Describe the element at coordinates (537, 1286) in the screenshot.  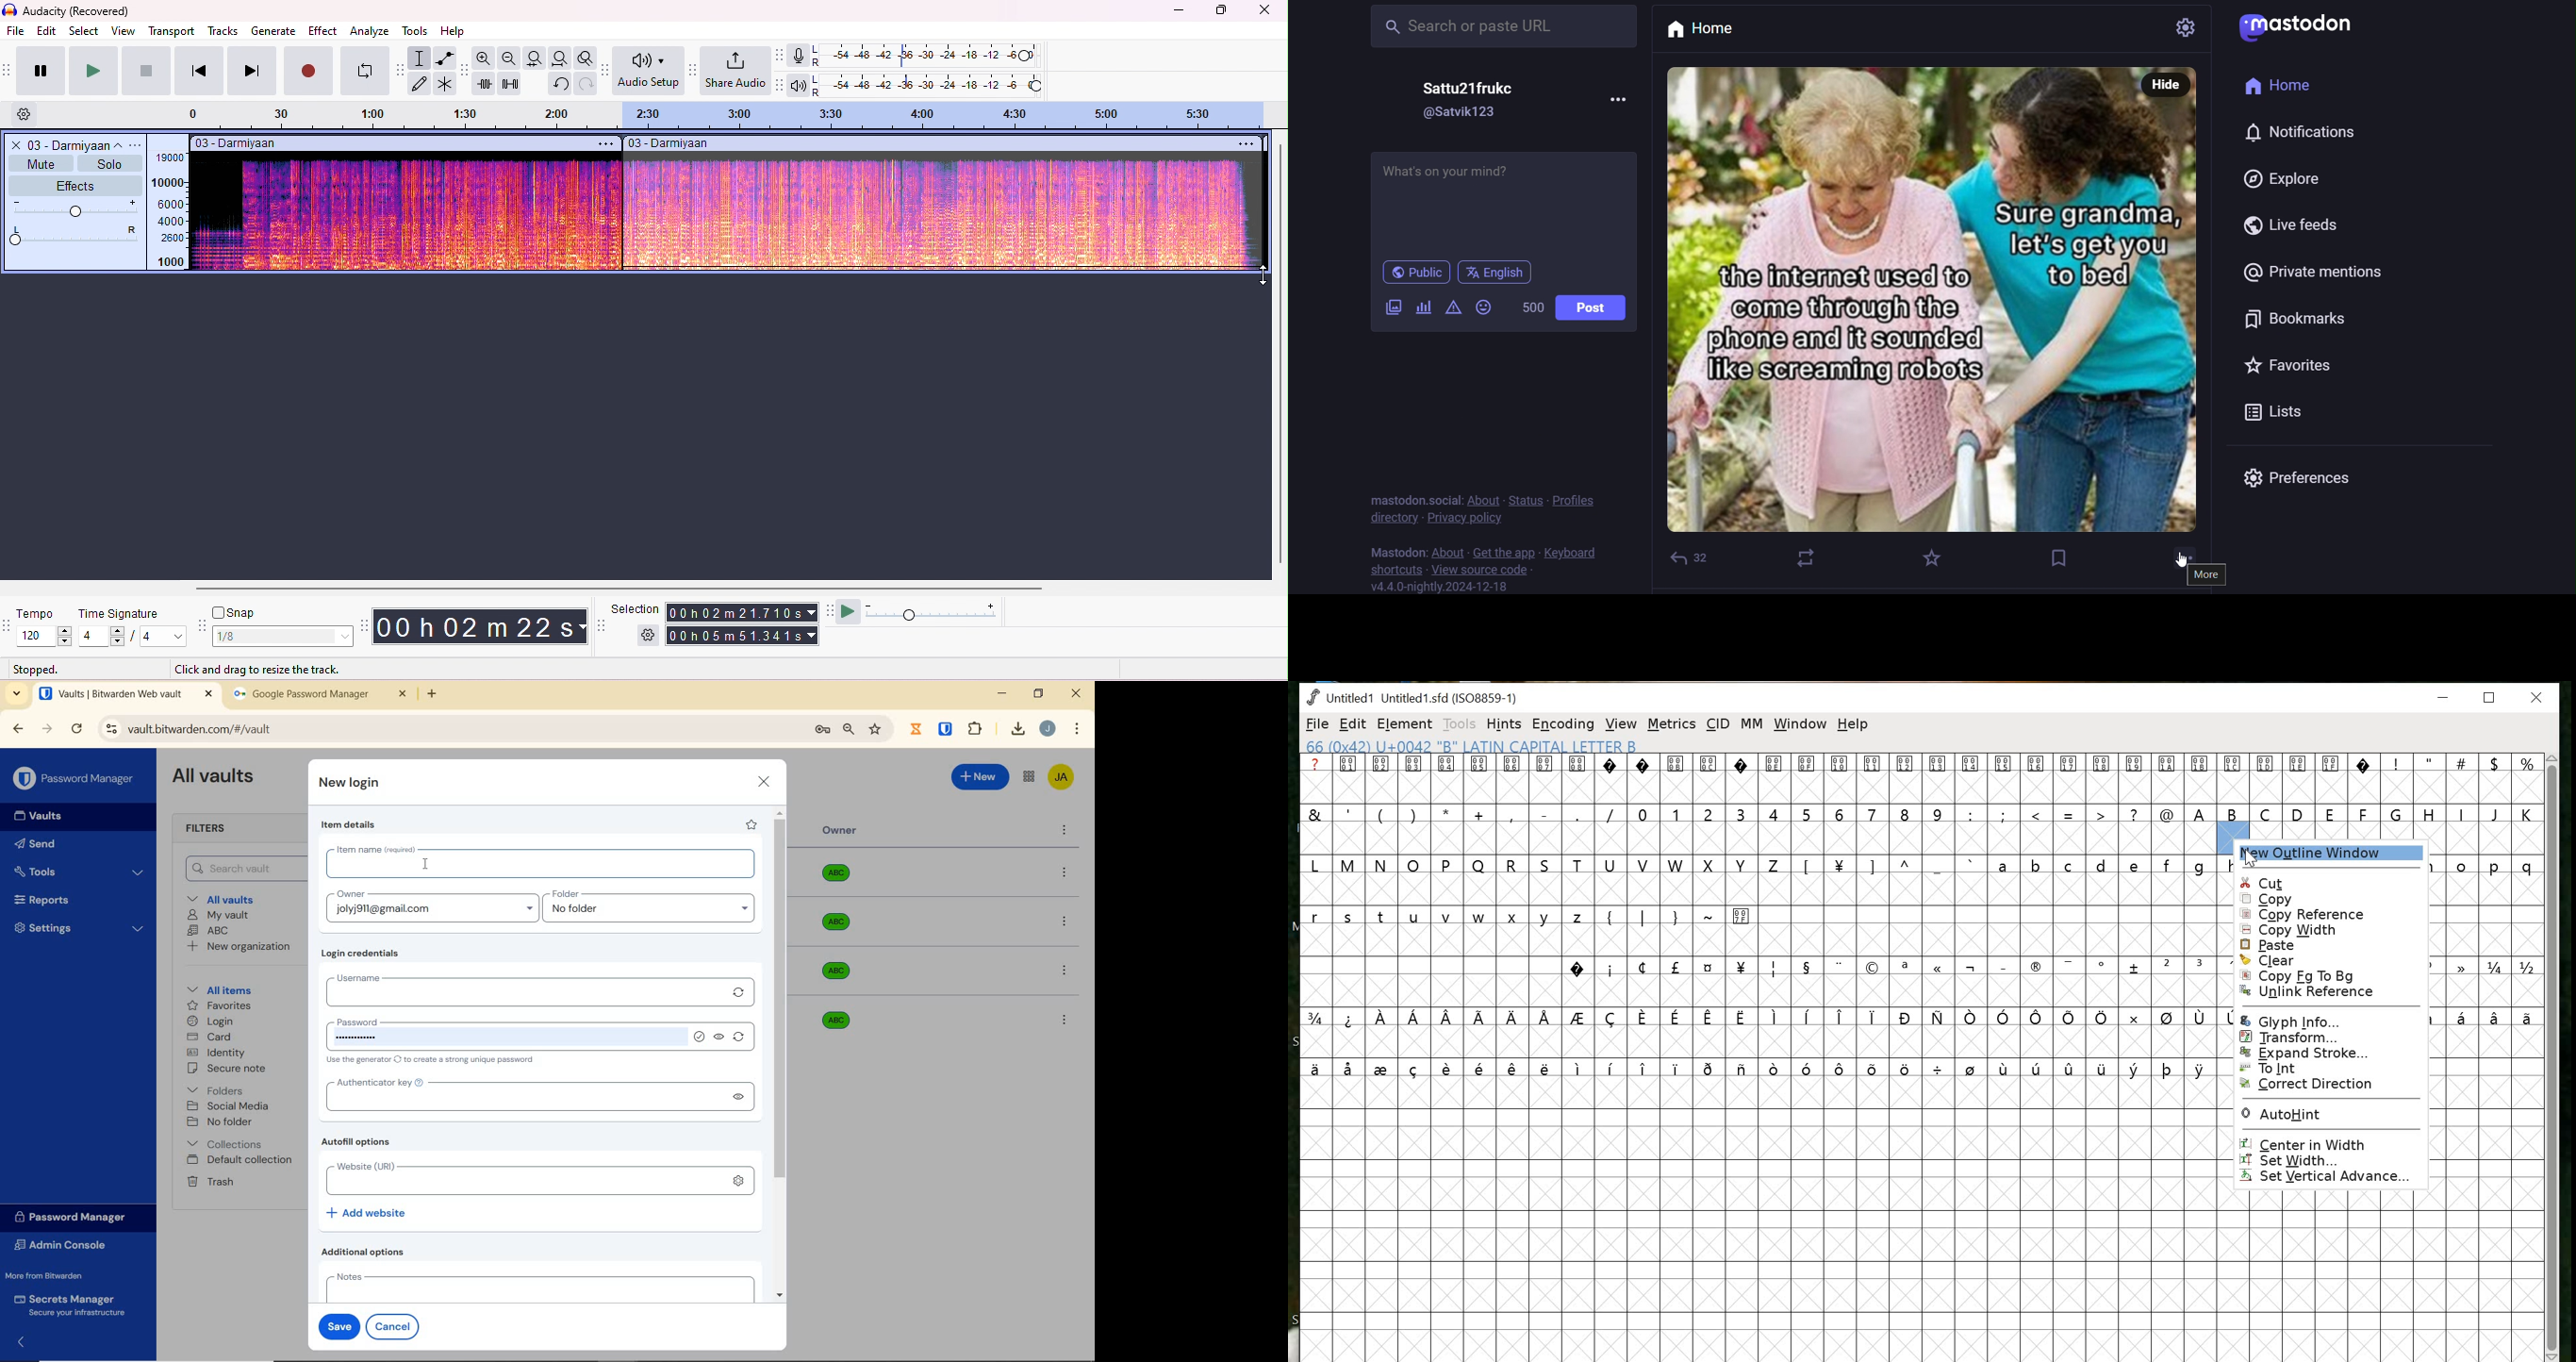
I see `notes` at that location.